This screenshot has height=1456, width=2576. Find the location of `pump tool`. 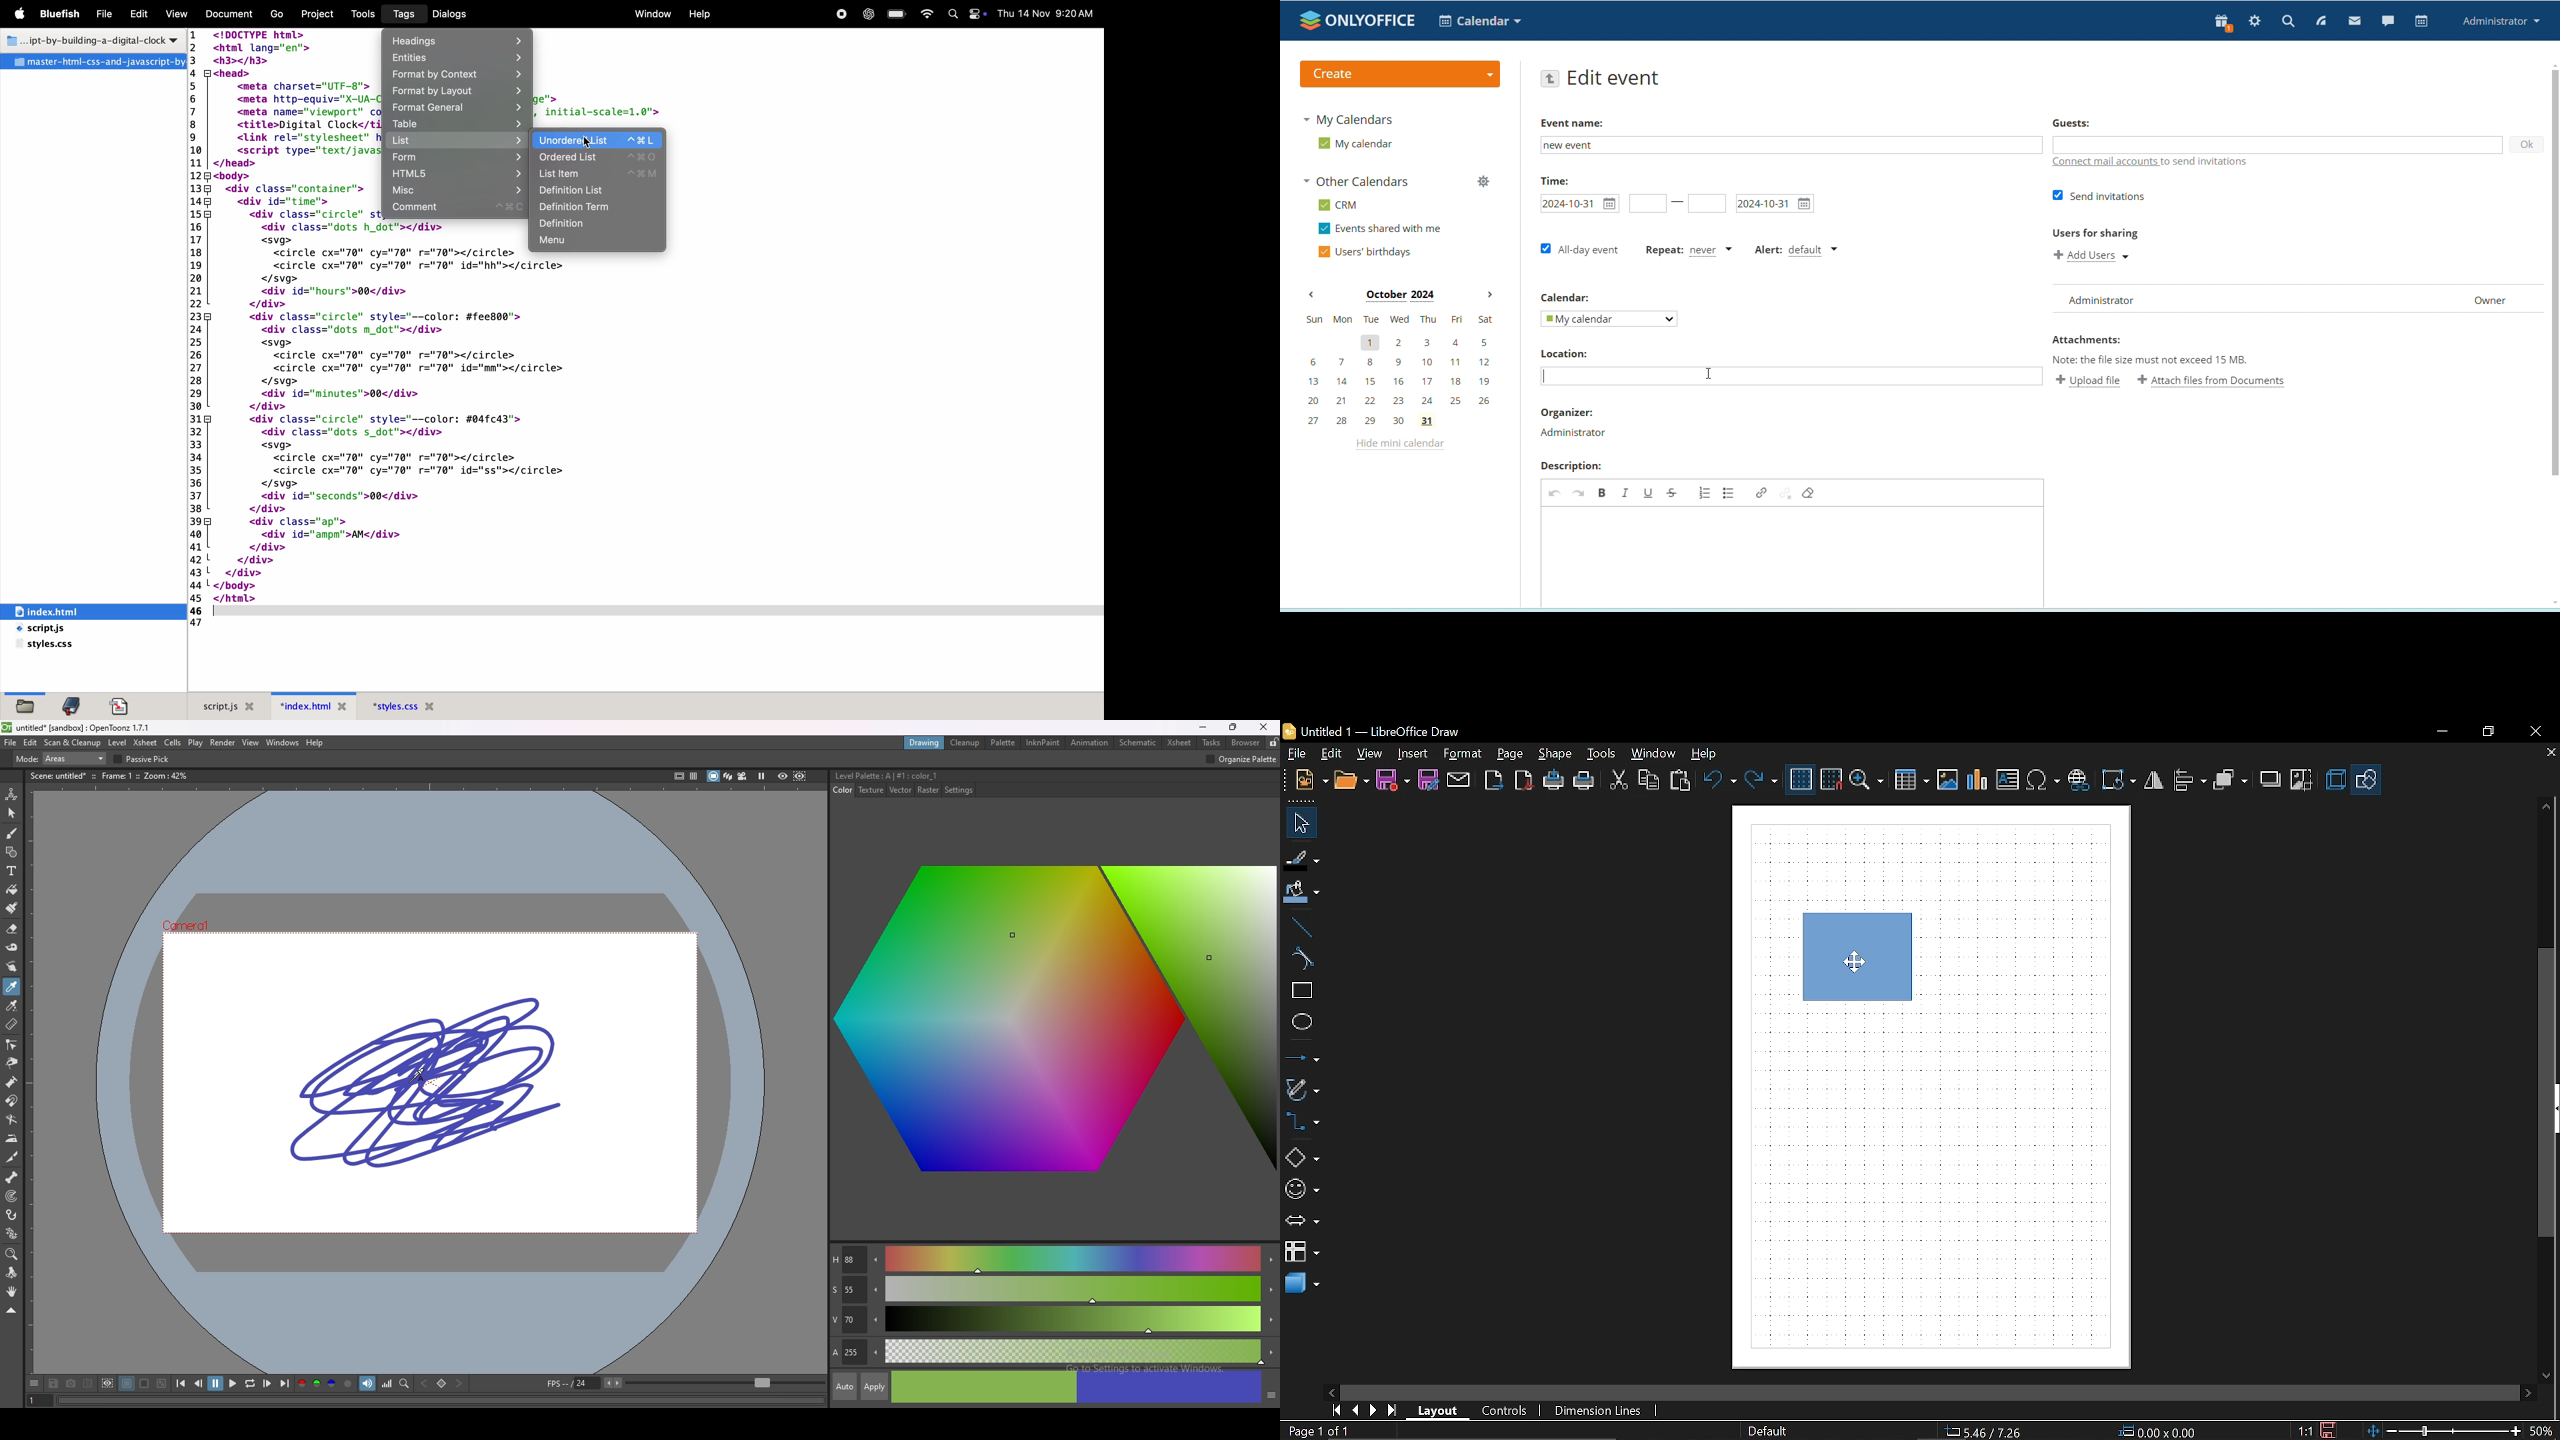

pump tool is located at coordinates (13, 1083).